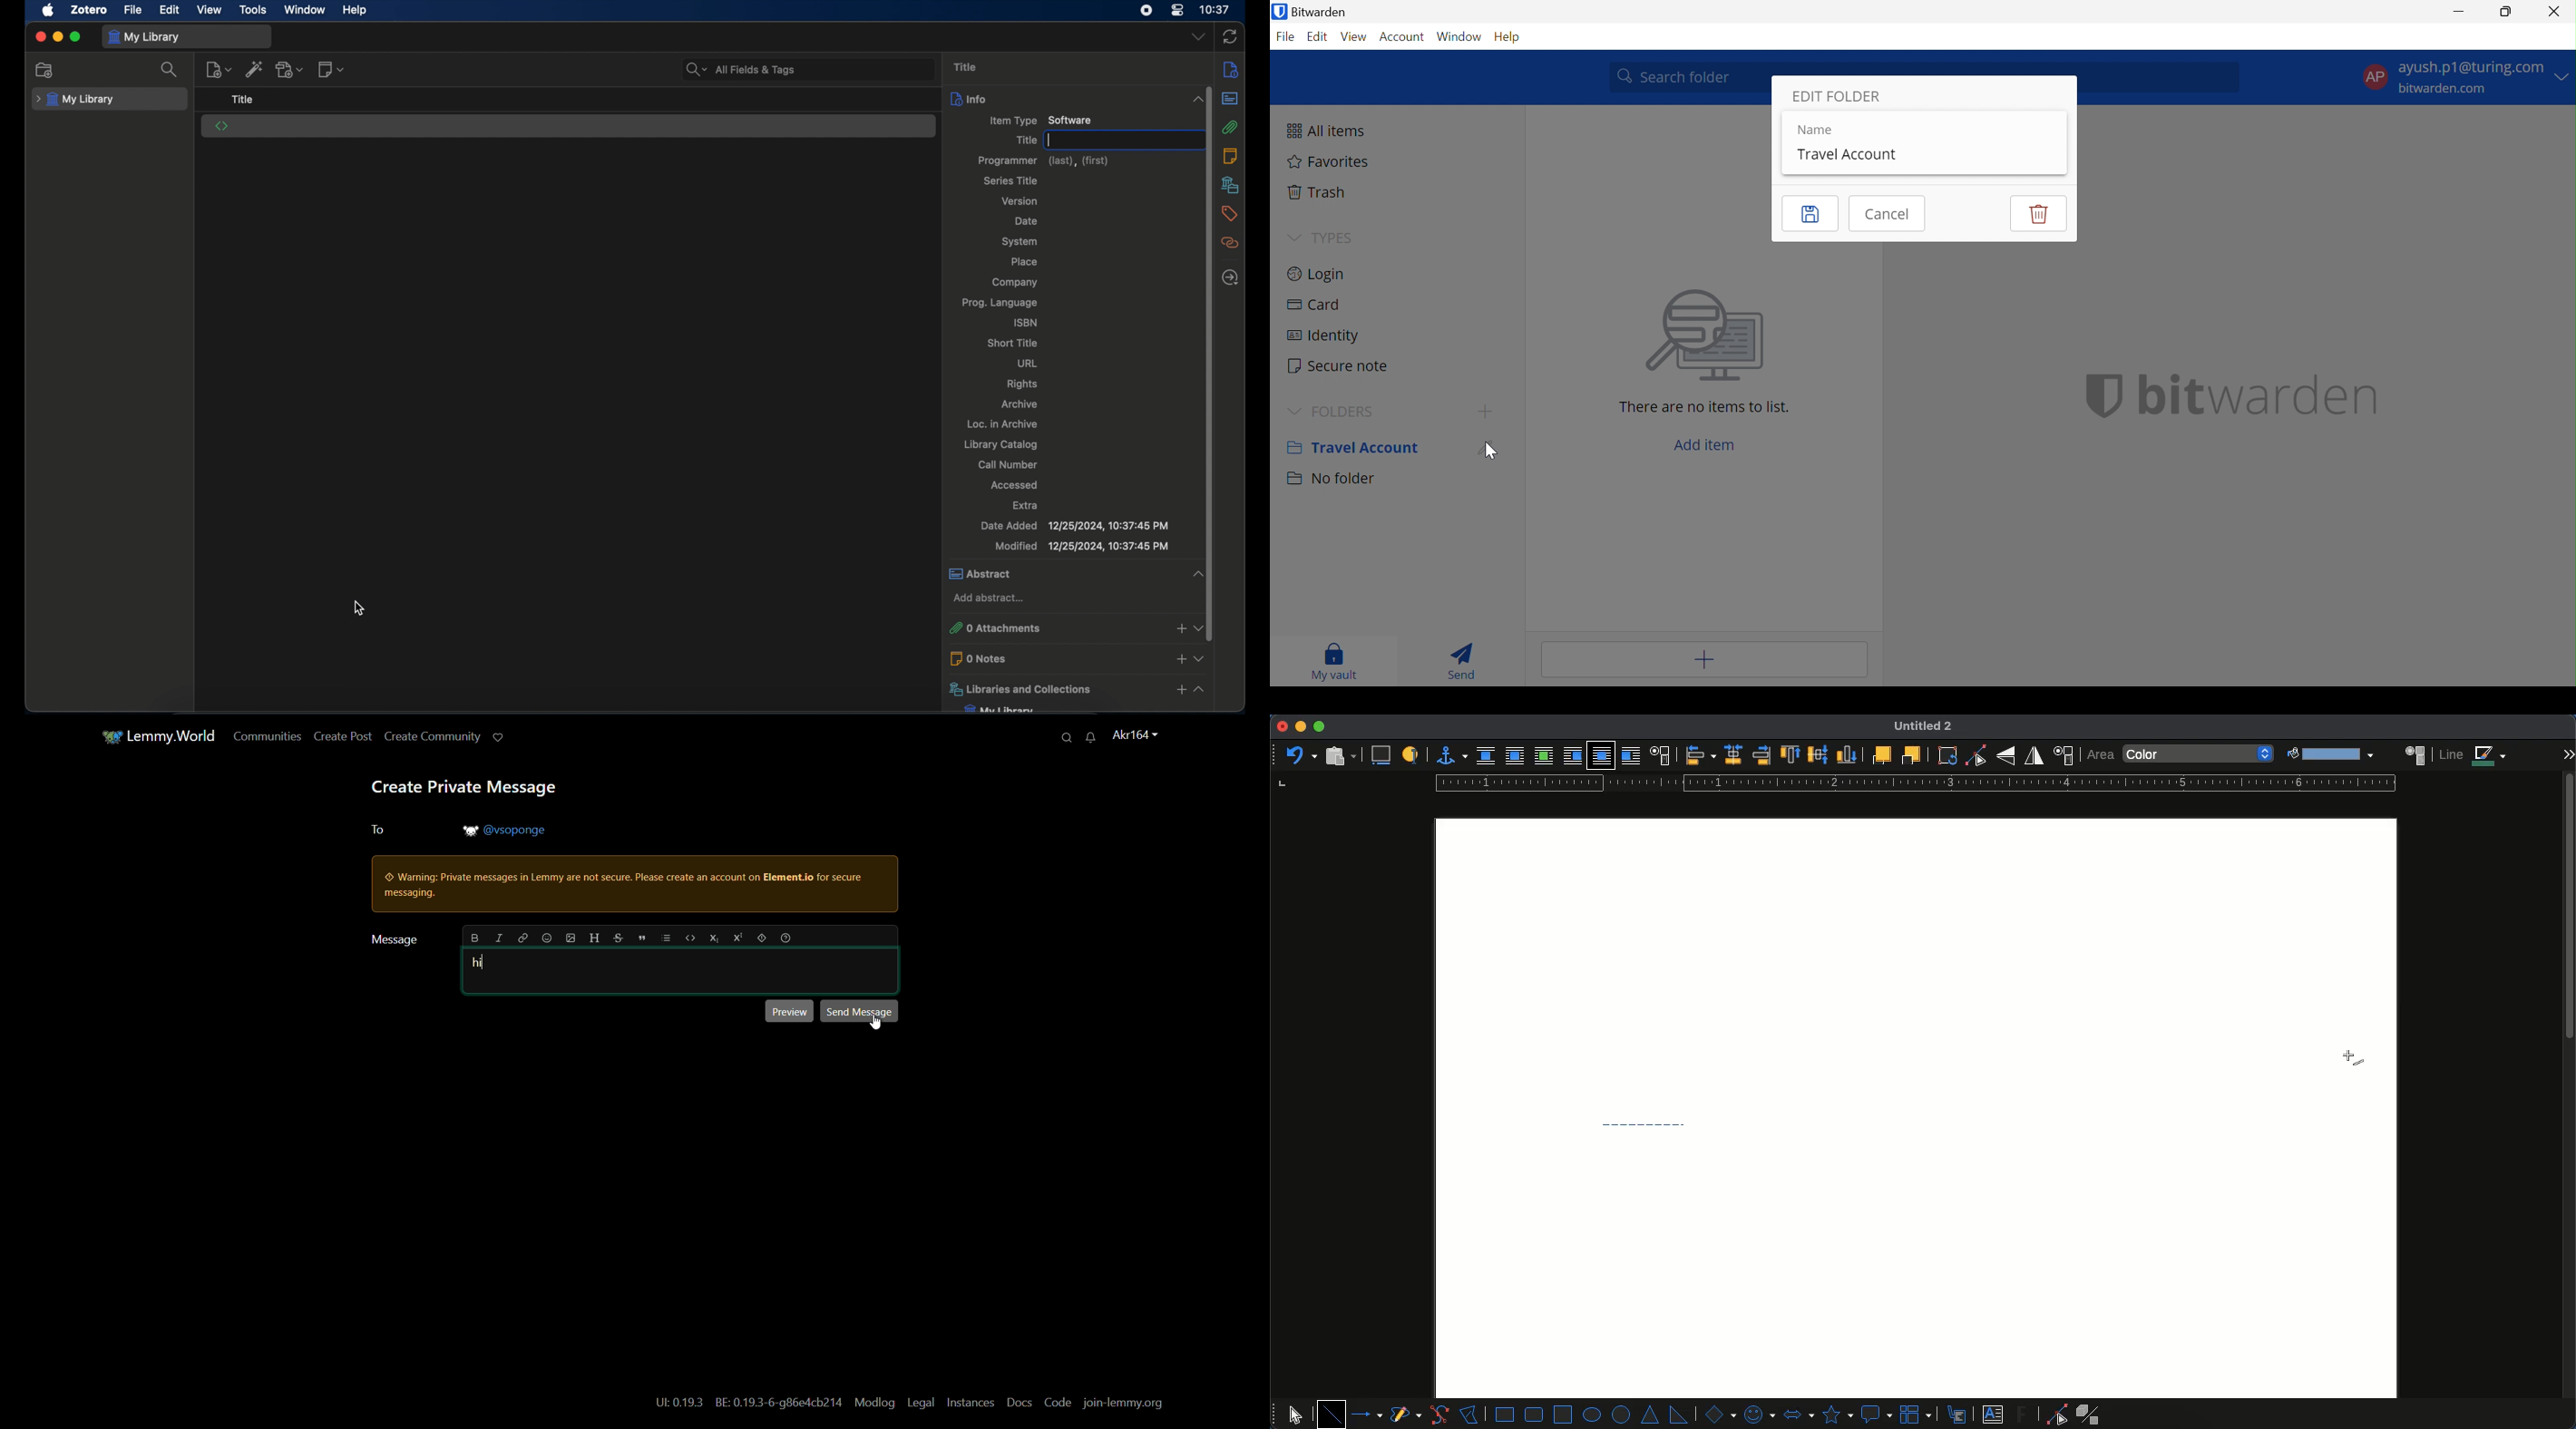  What do you see at coordinates (1630, 755) in the screenshot?
I see `after` at bounding box center [1630, 755].